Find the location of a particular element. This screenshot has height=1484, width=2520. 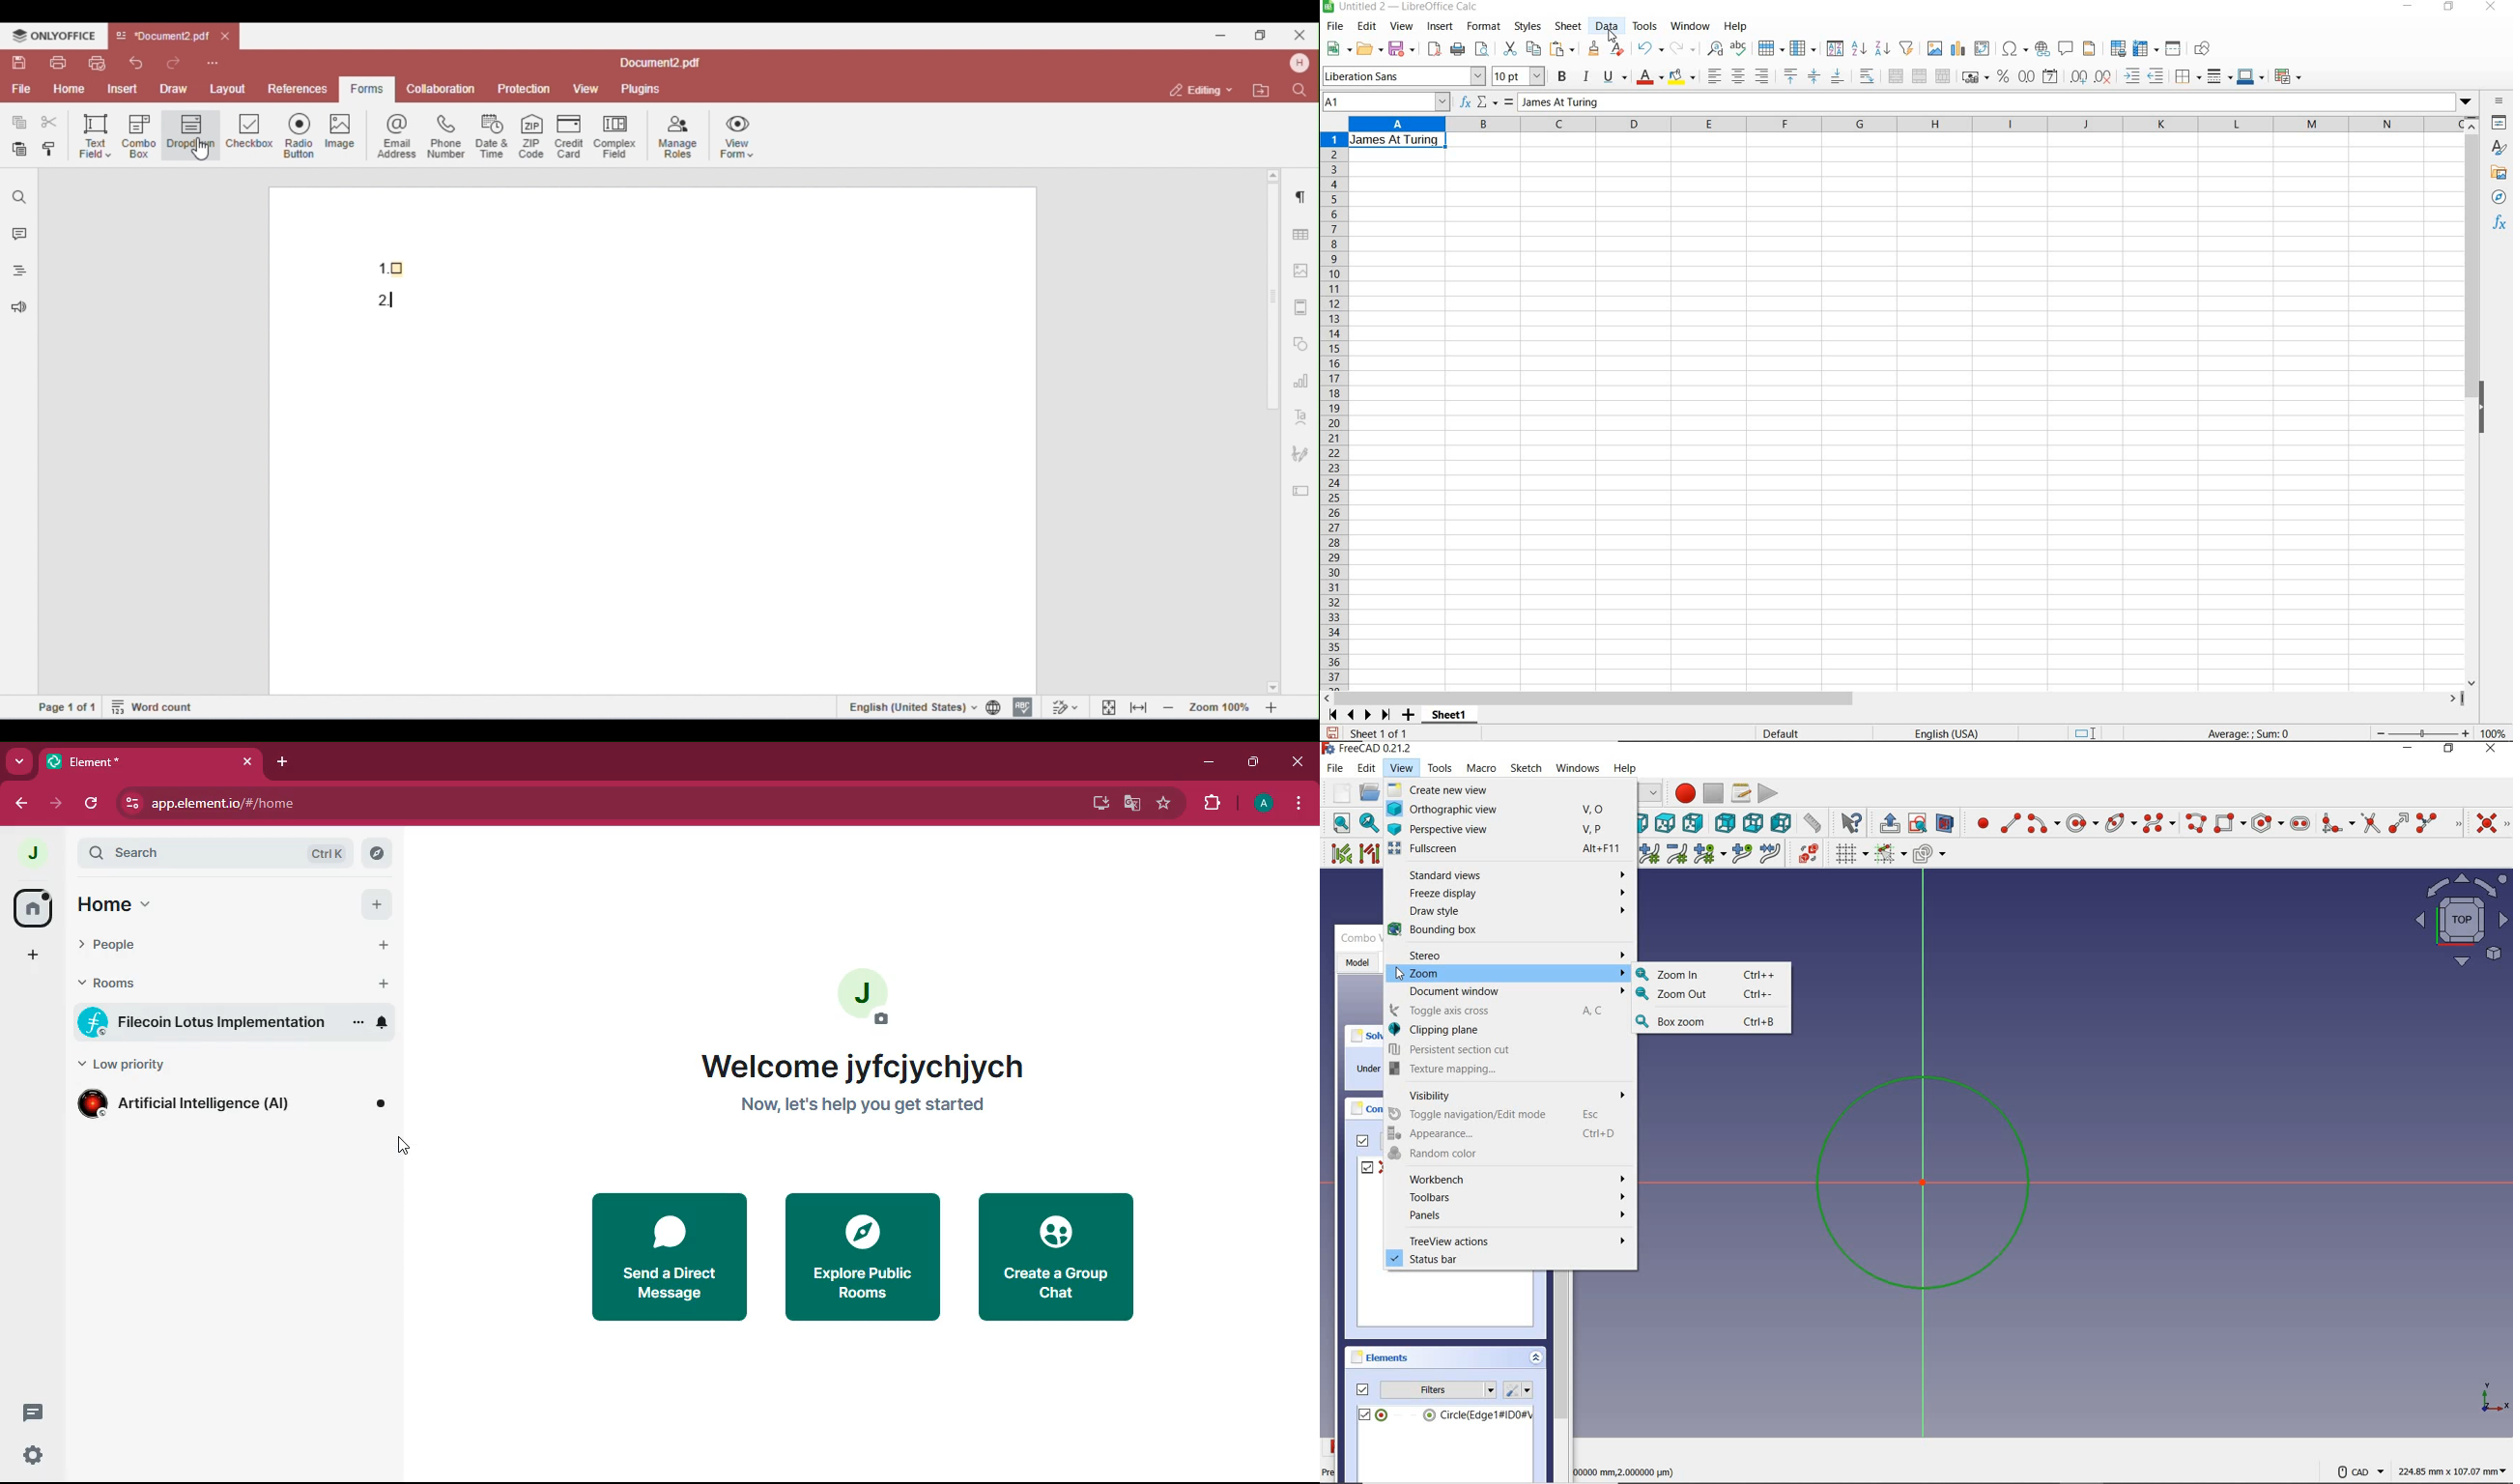

align top is located at coordinates (1790, 76).